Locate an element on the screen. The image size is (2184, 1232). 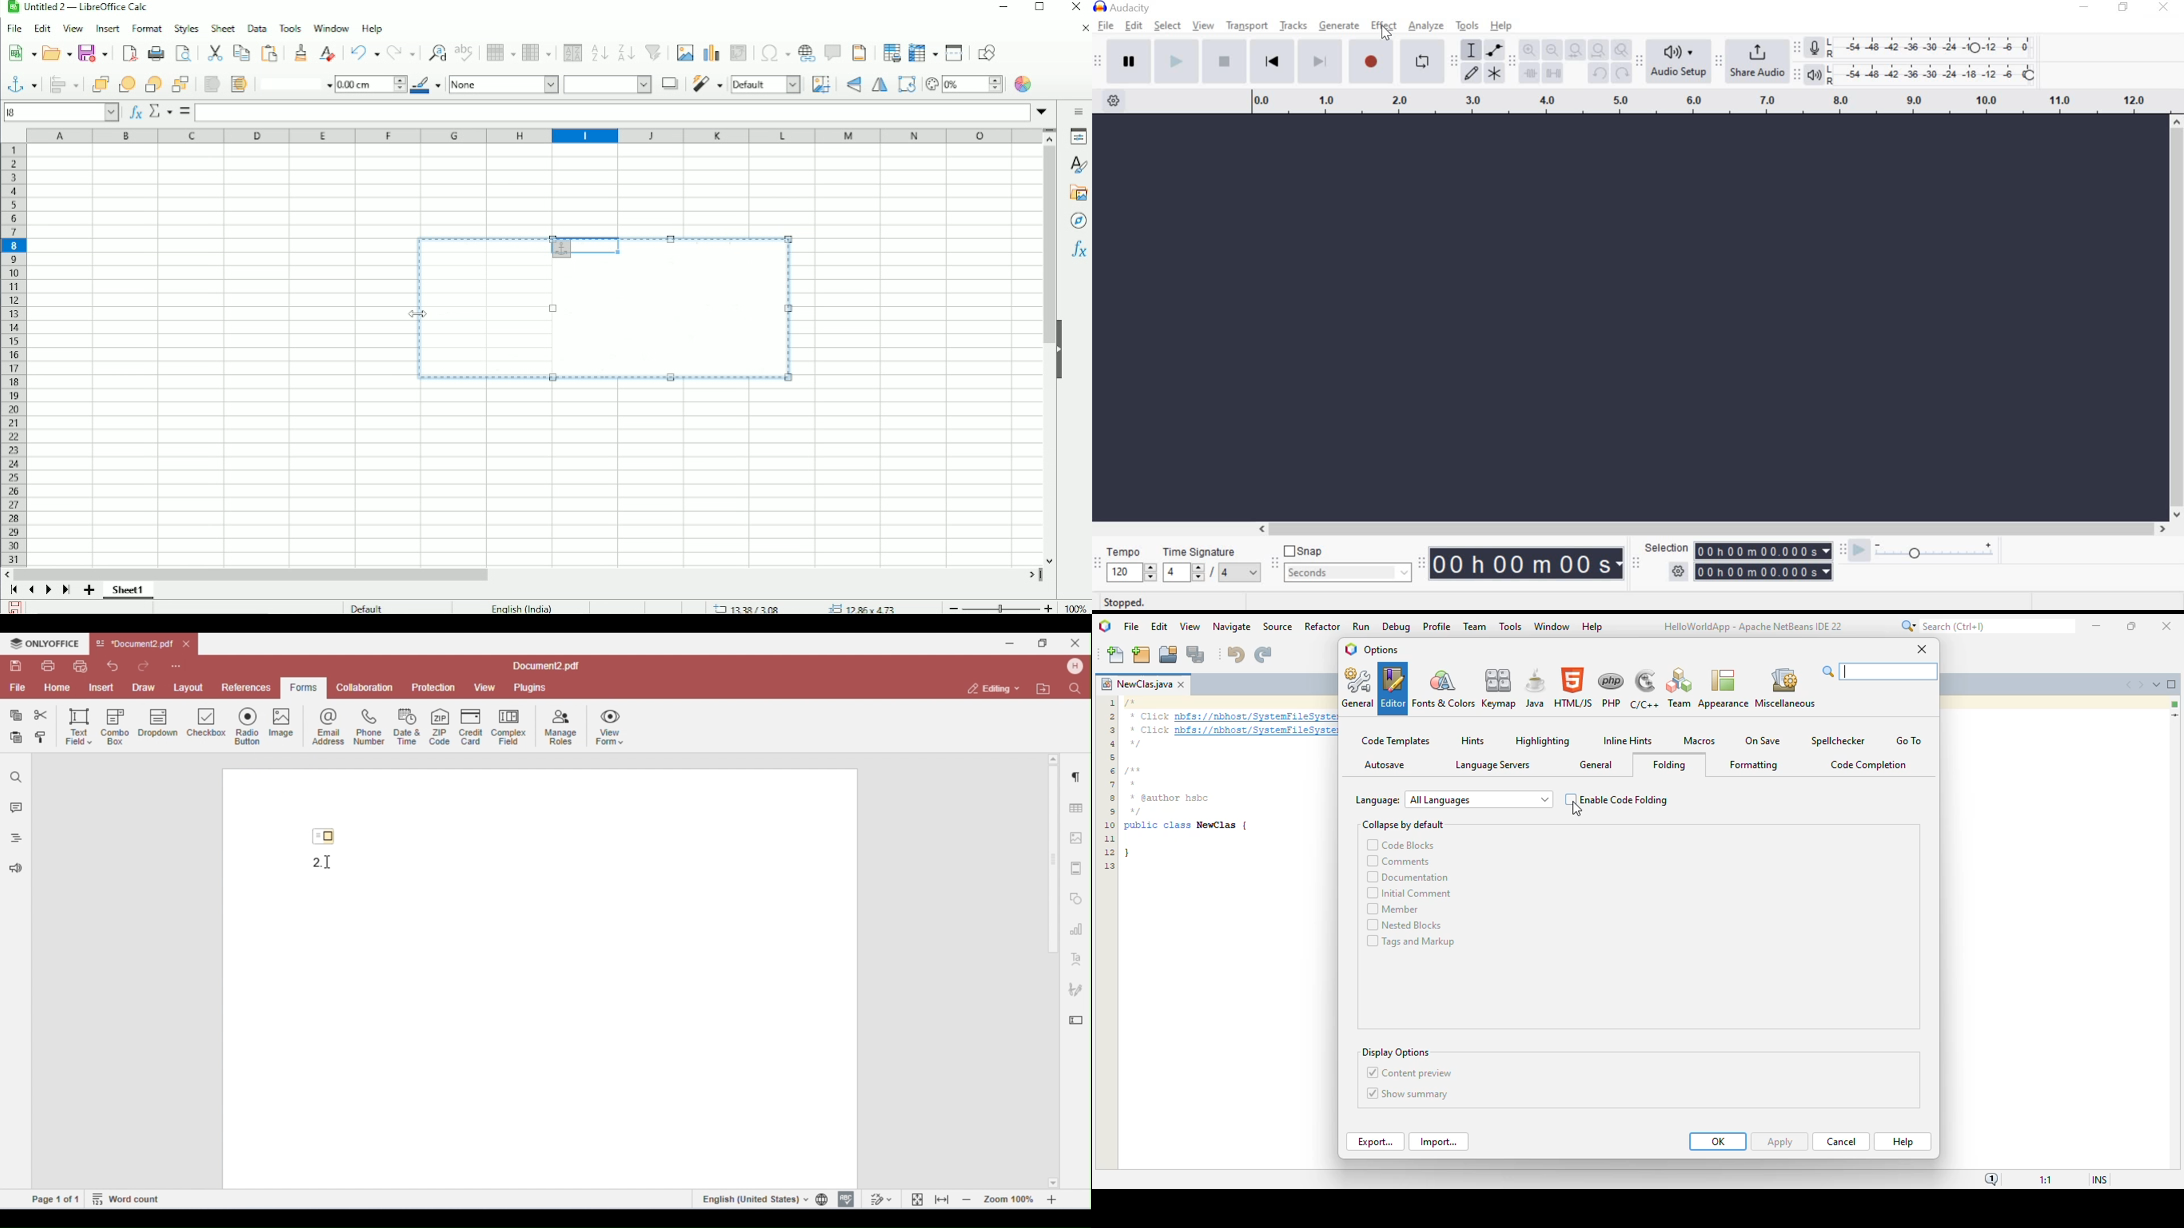
nested blocks is located at coordinates (1401, 926).